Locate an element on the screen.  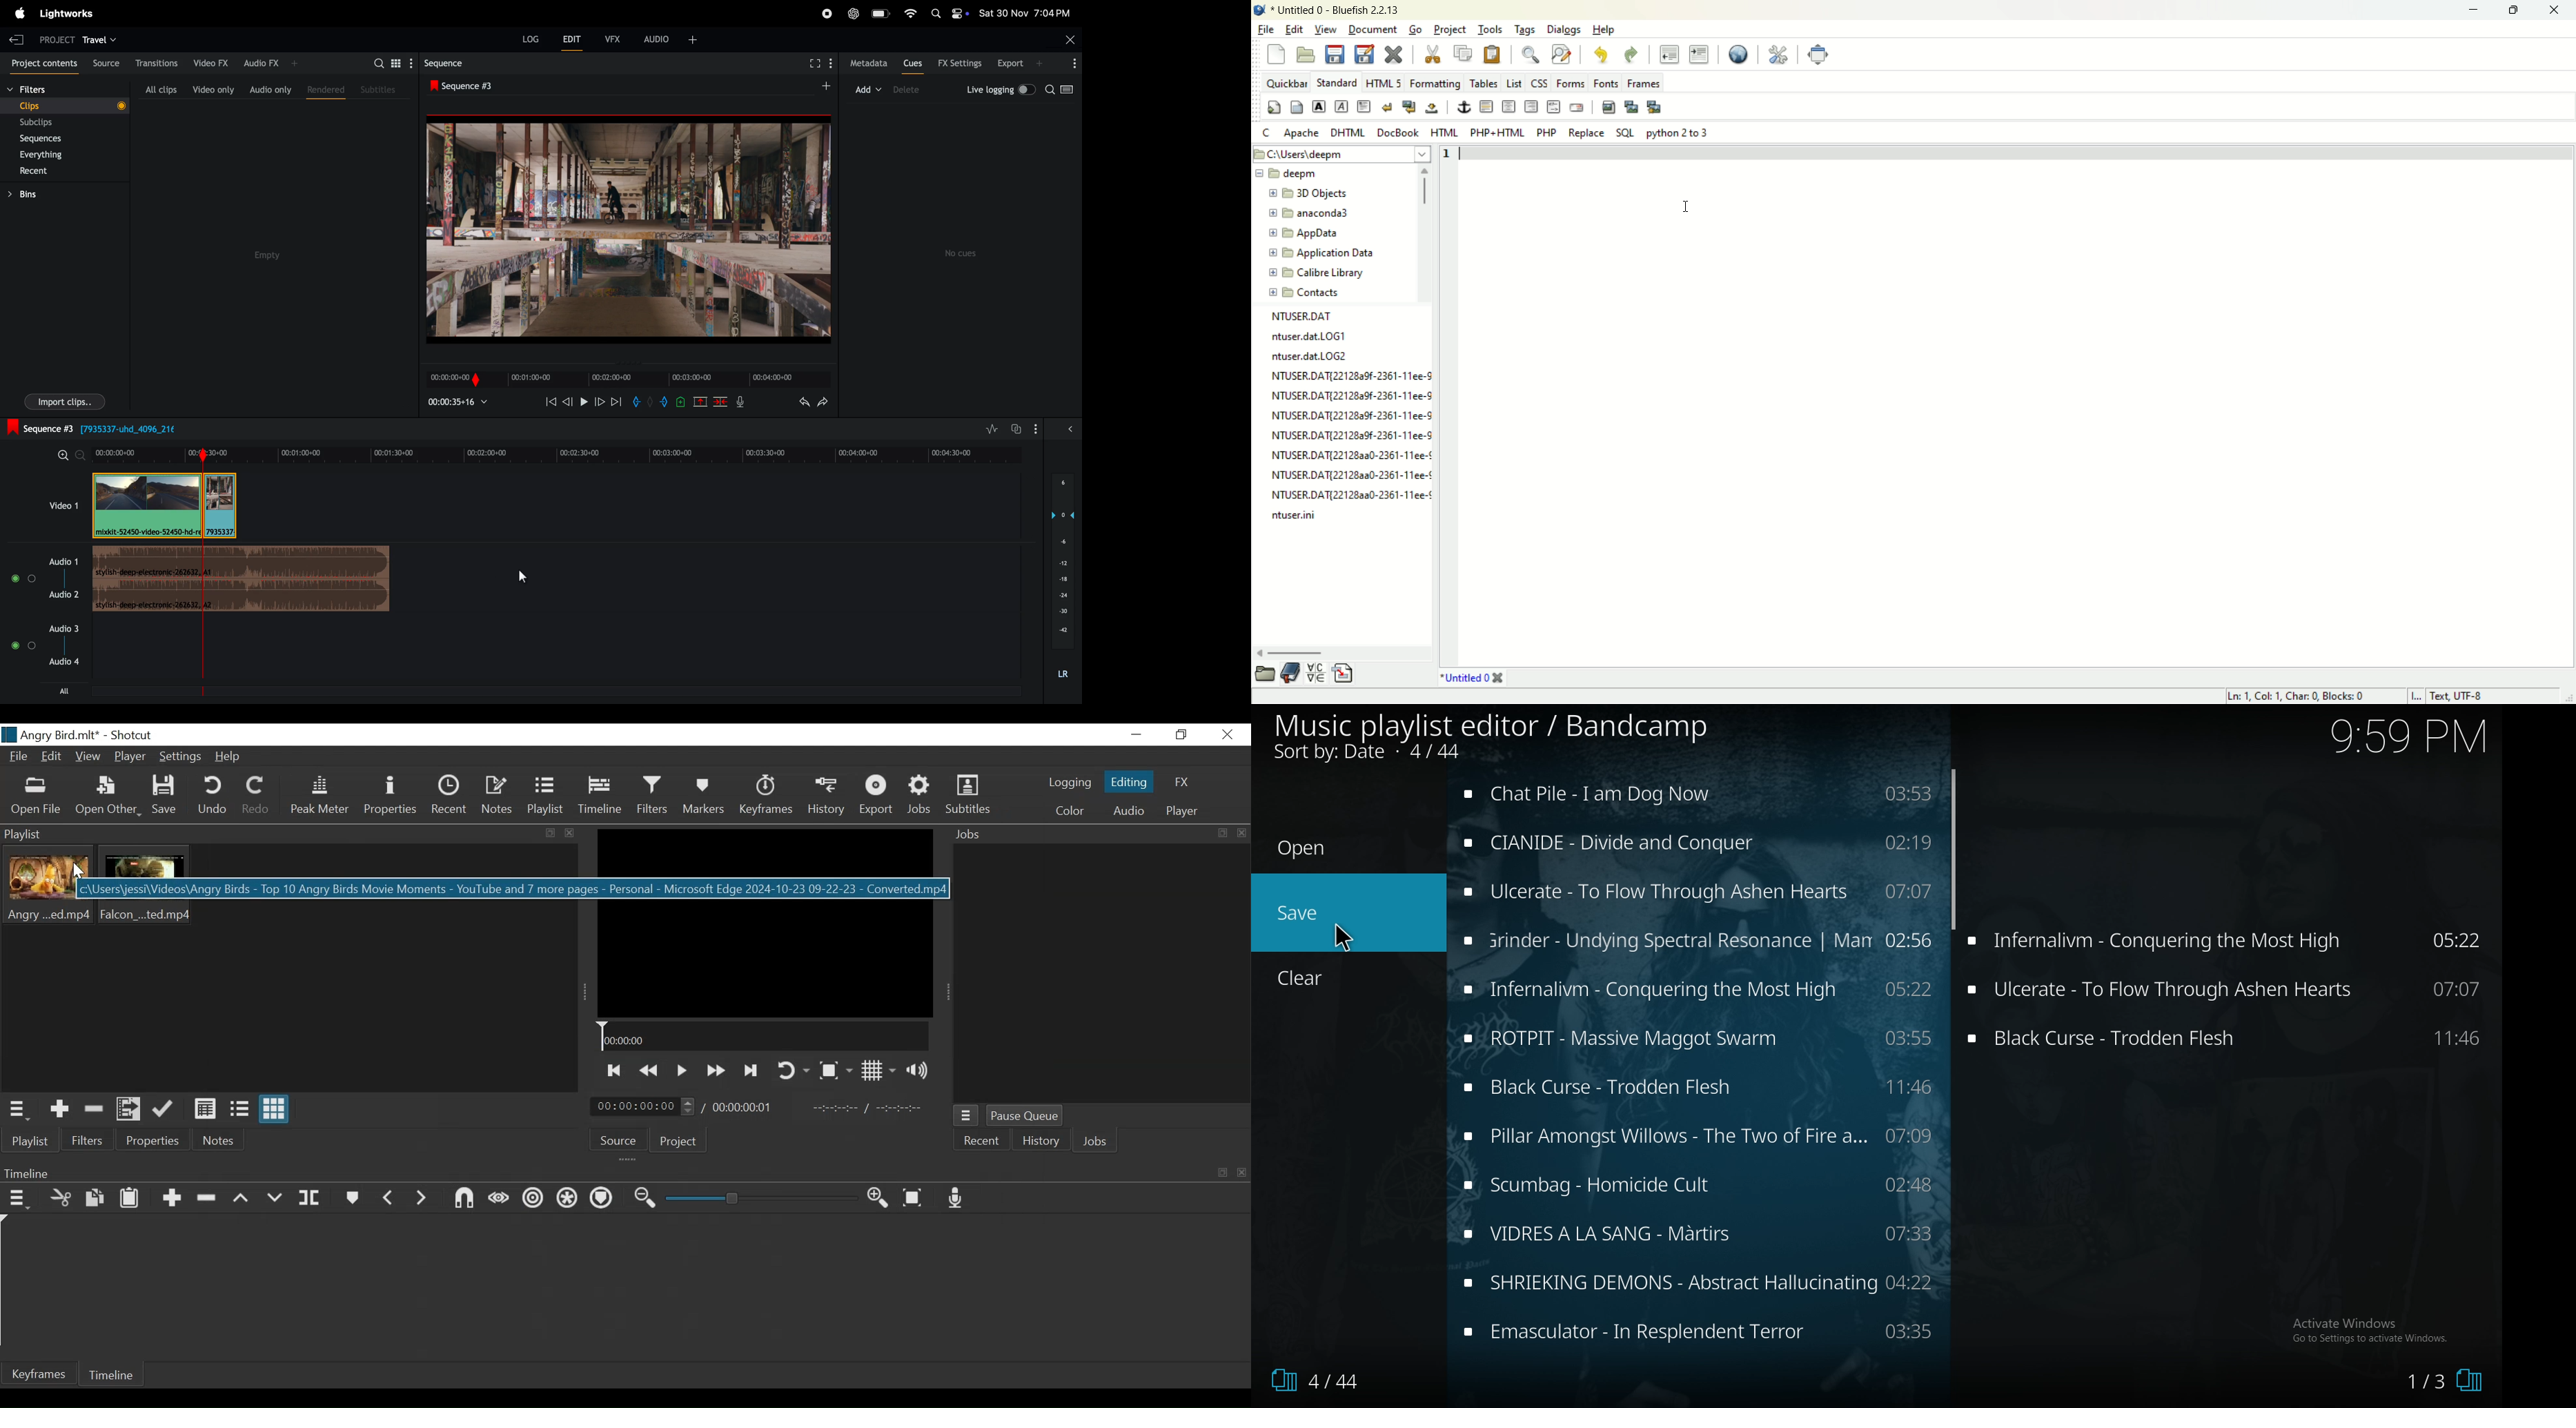
View as details is located at coordinates (206, 1109).